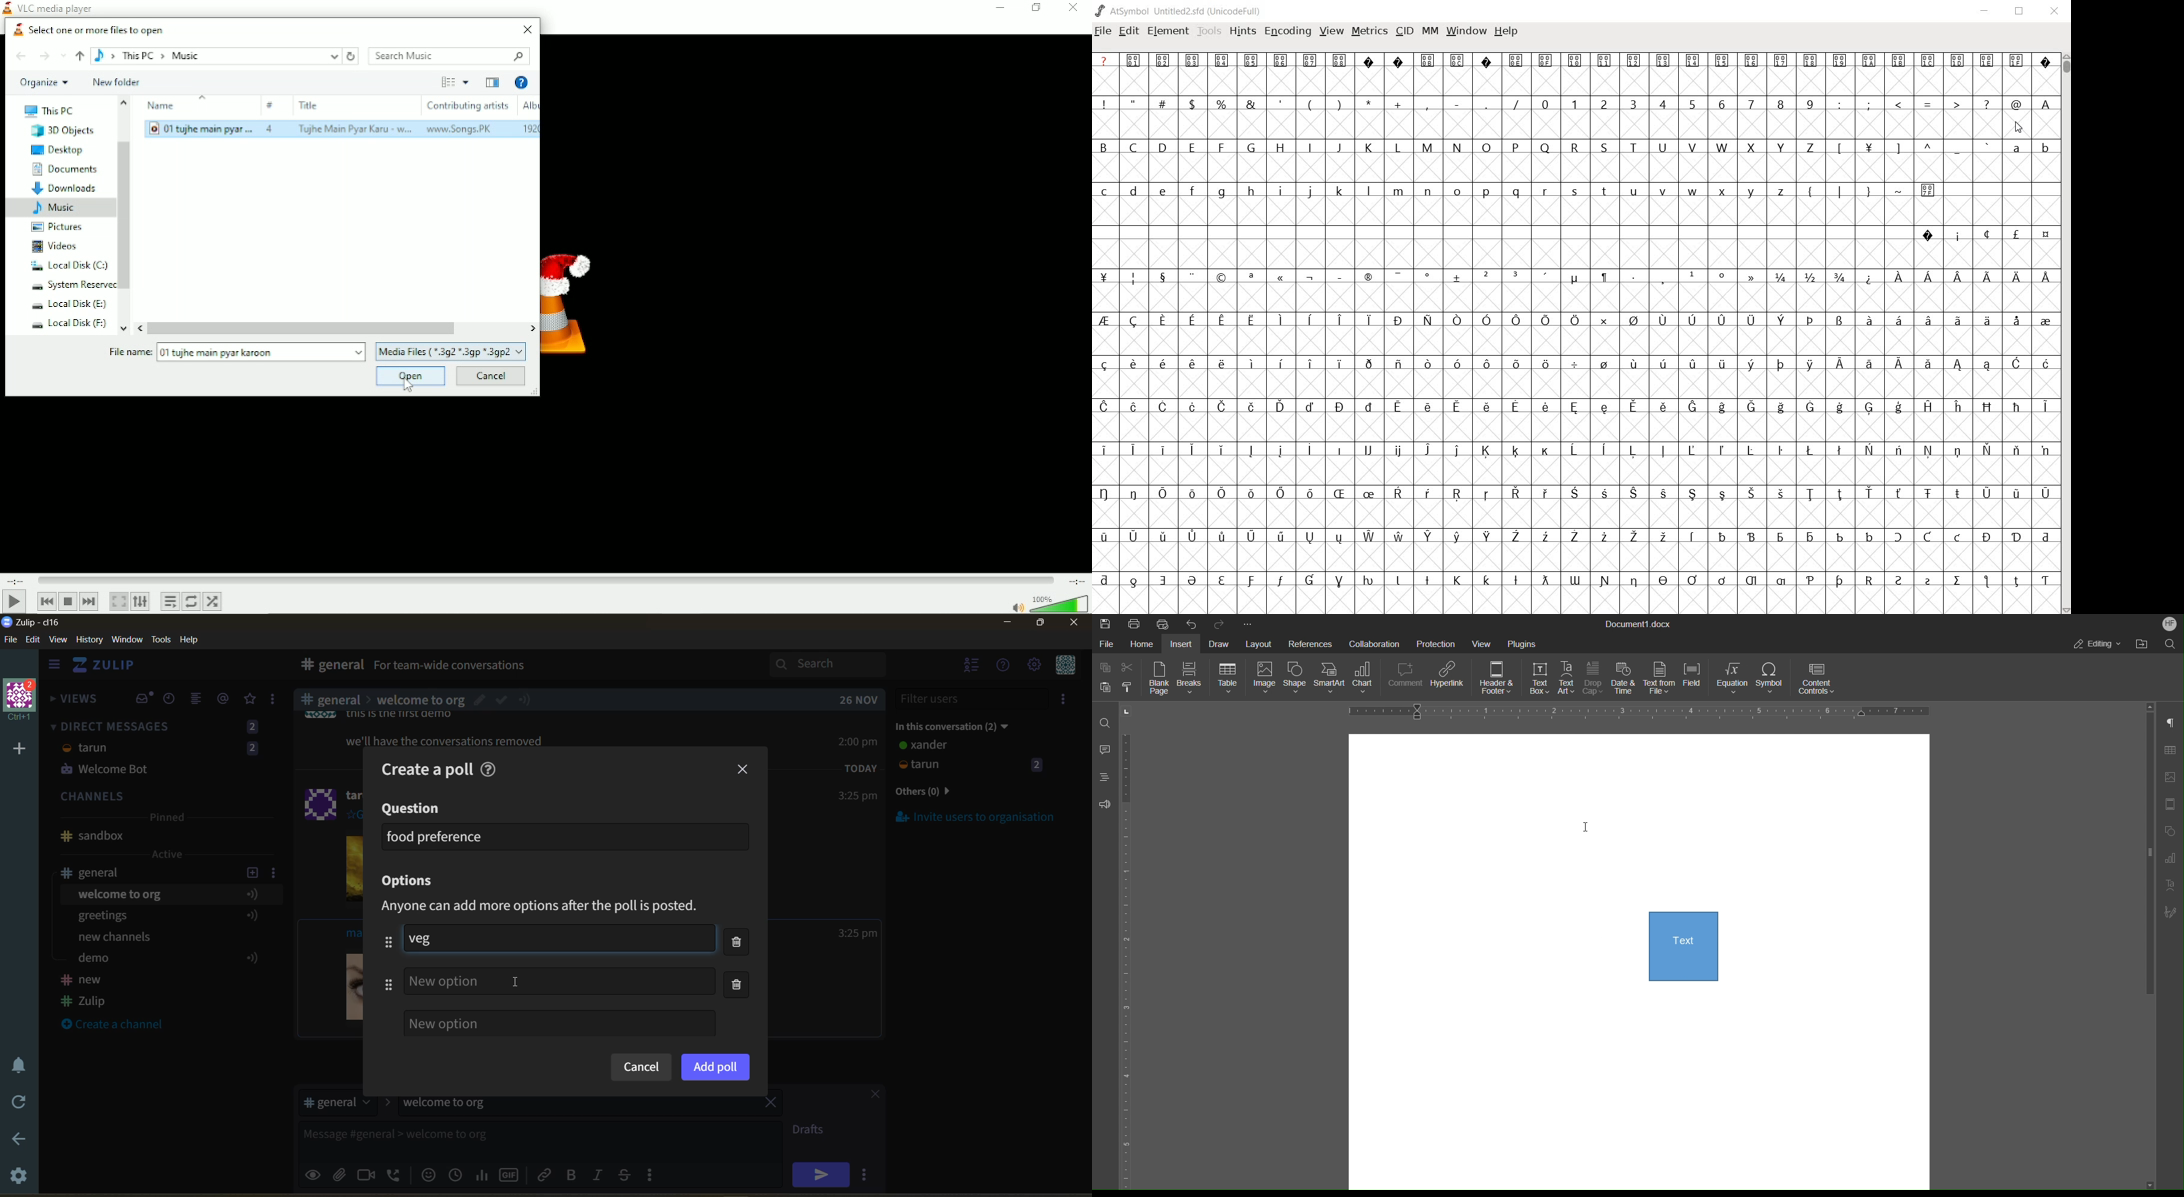 The width and height of the screenshot is (2184, 1204). Describe the element at coordinates (821, 1175) in the screenshot. I see `send` at that location.